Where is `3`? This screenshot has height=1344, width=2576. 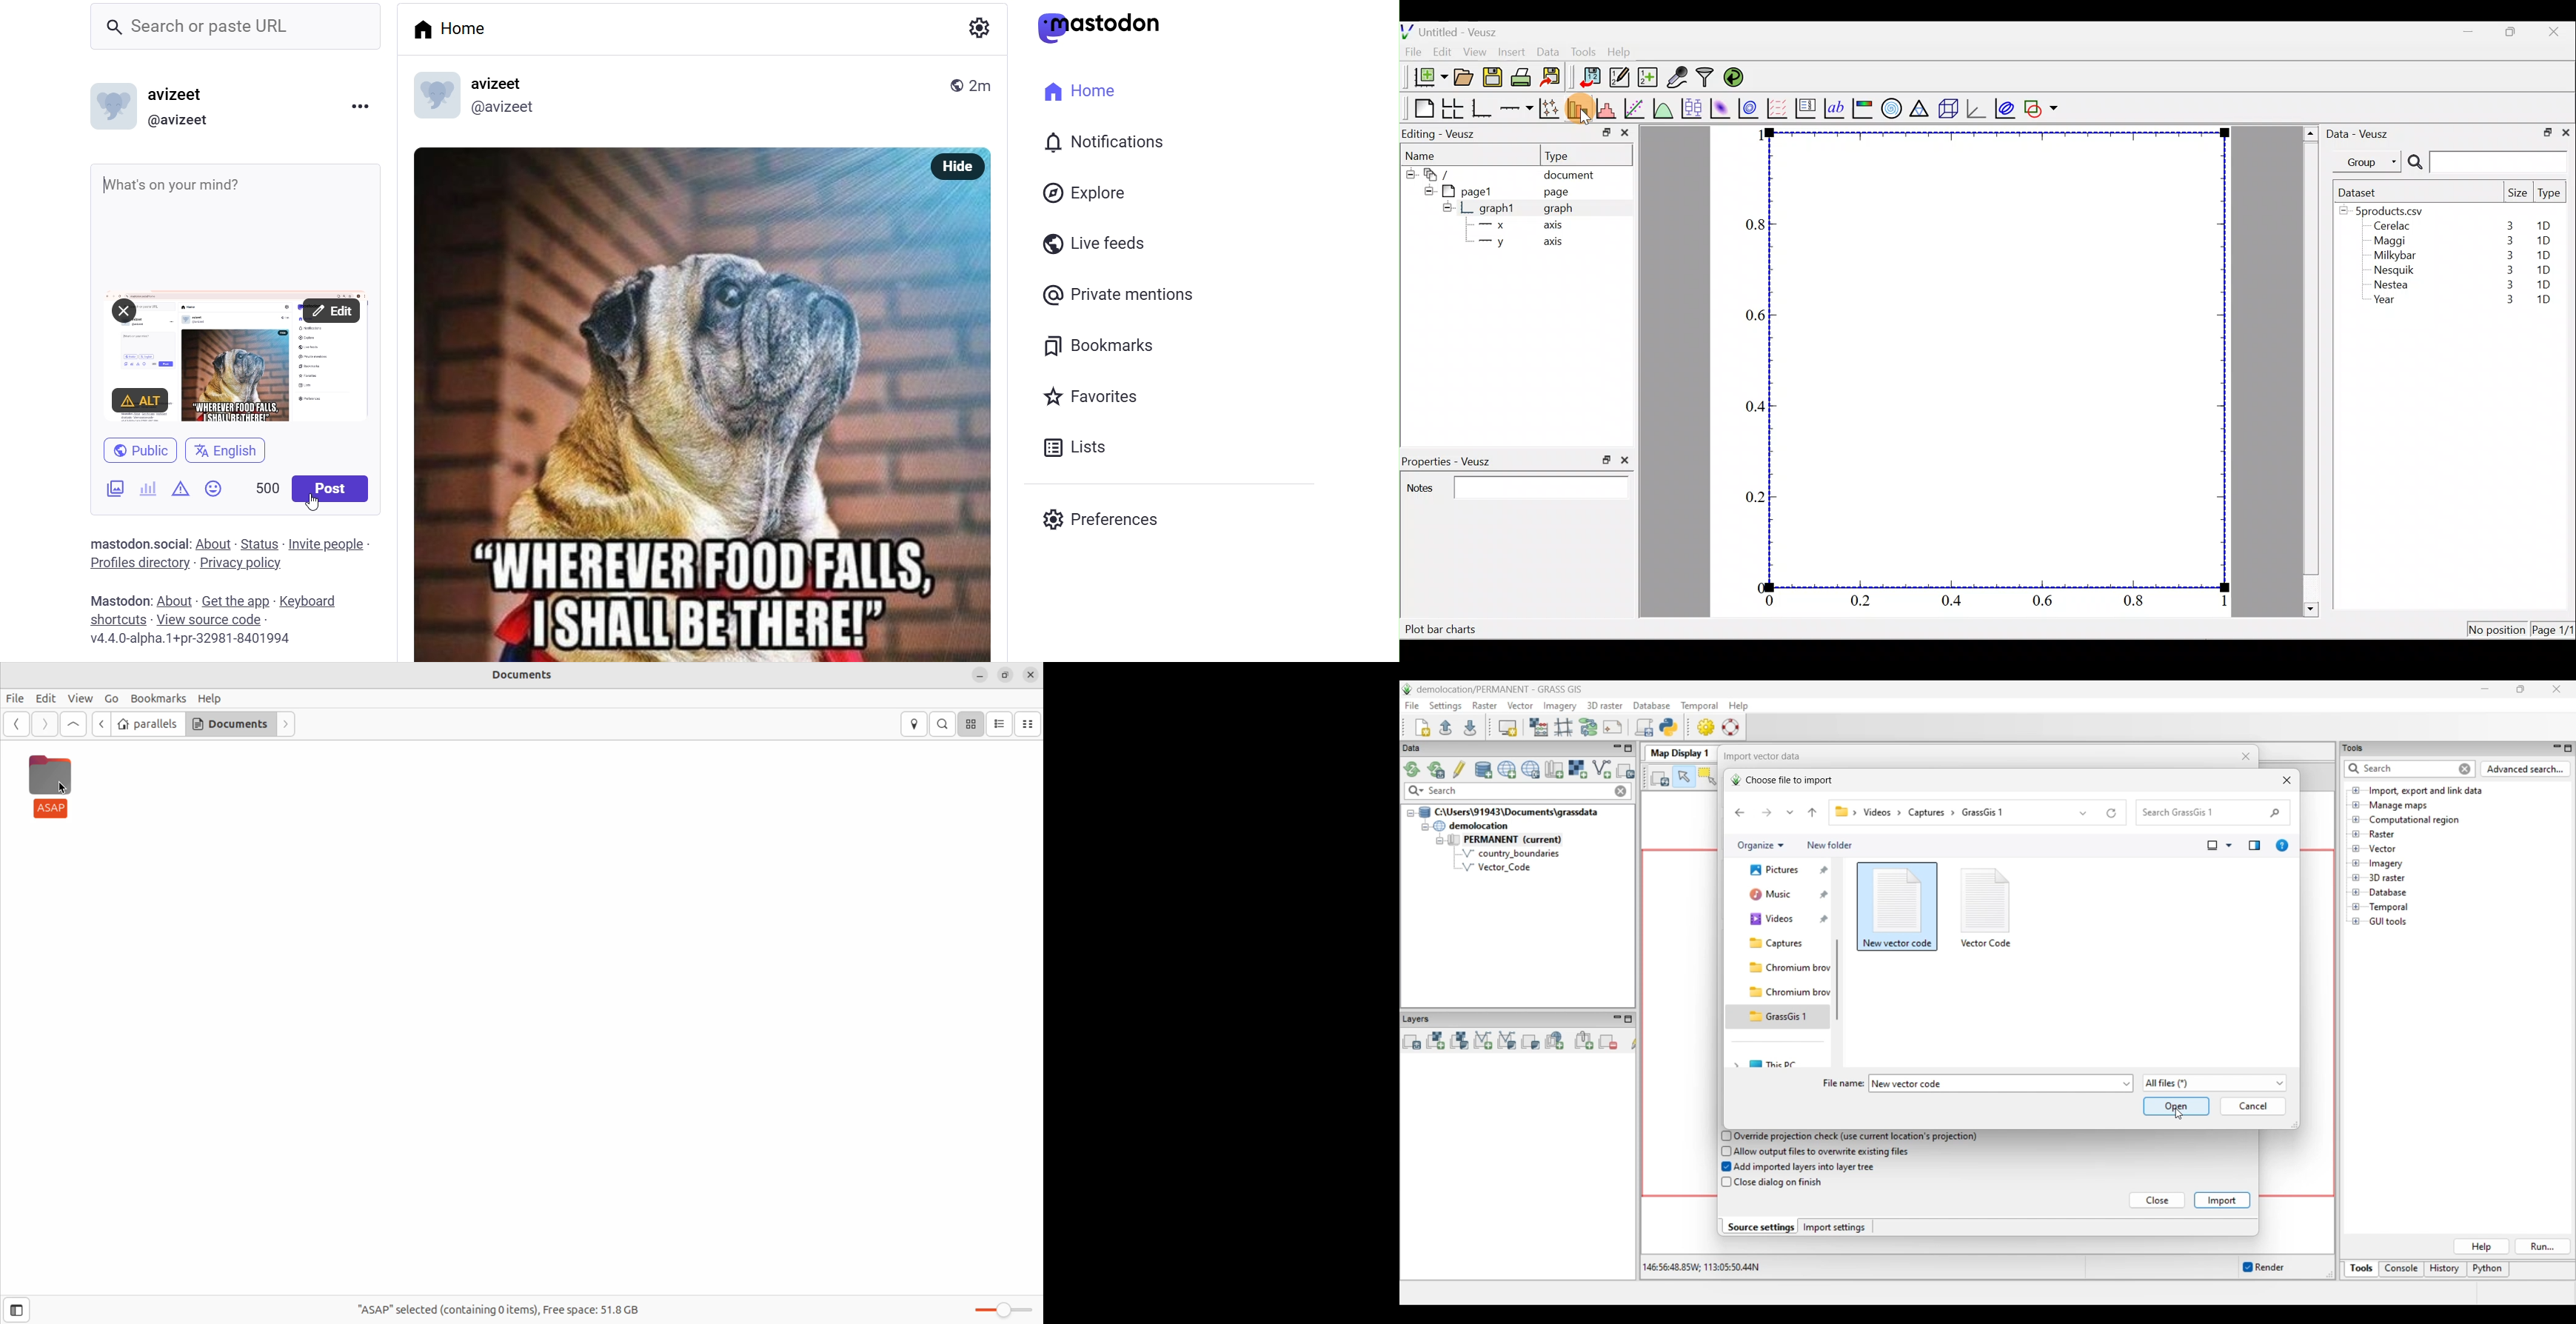
3 is located at coordinates (2508, 256).